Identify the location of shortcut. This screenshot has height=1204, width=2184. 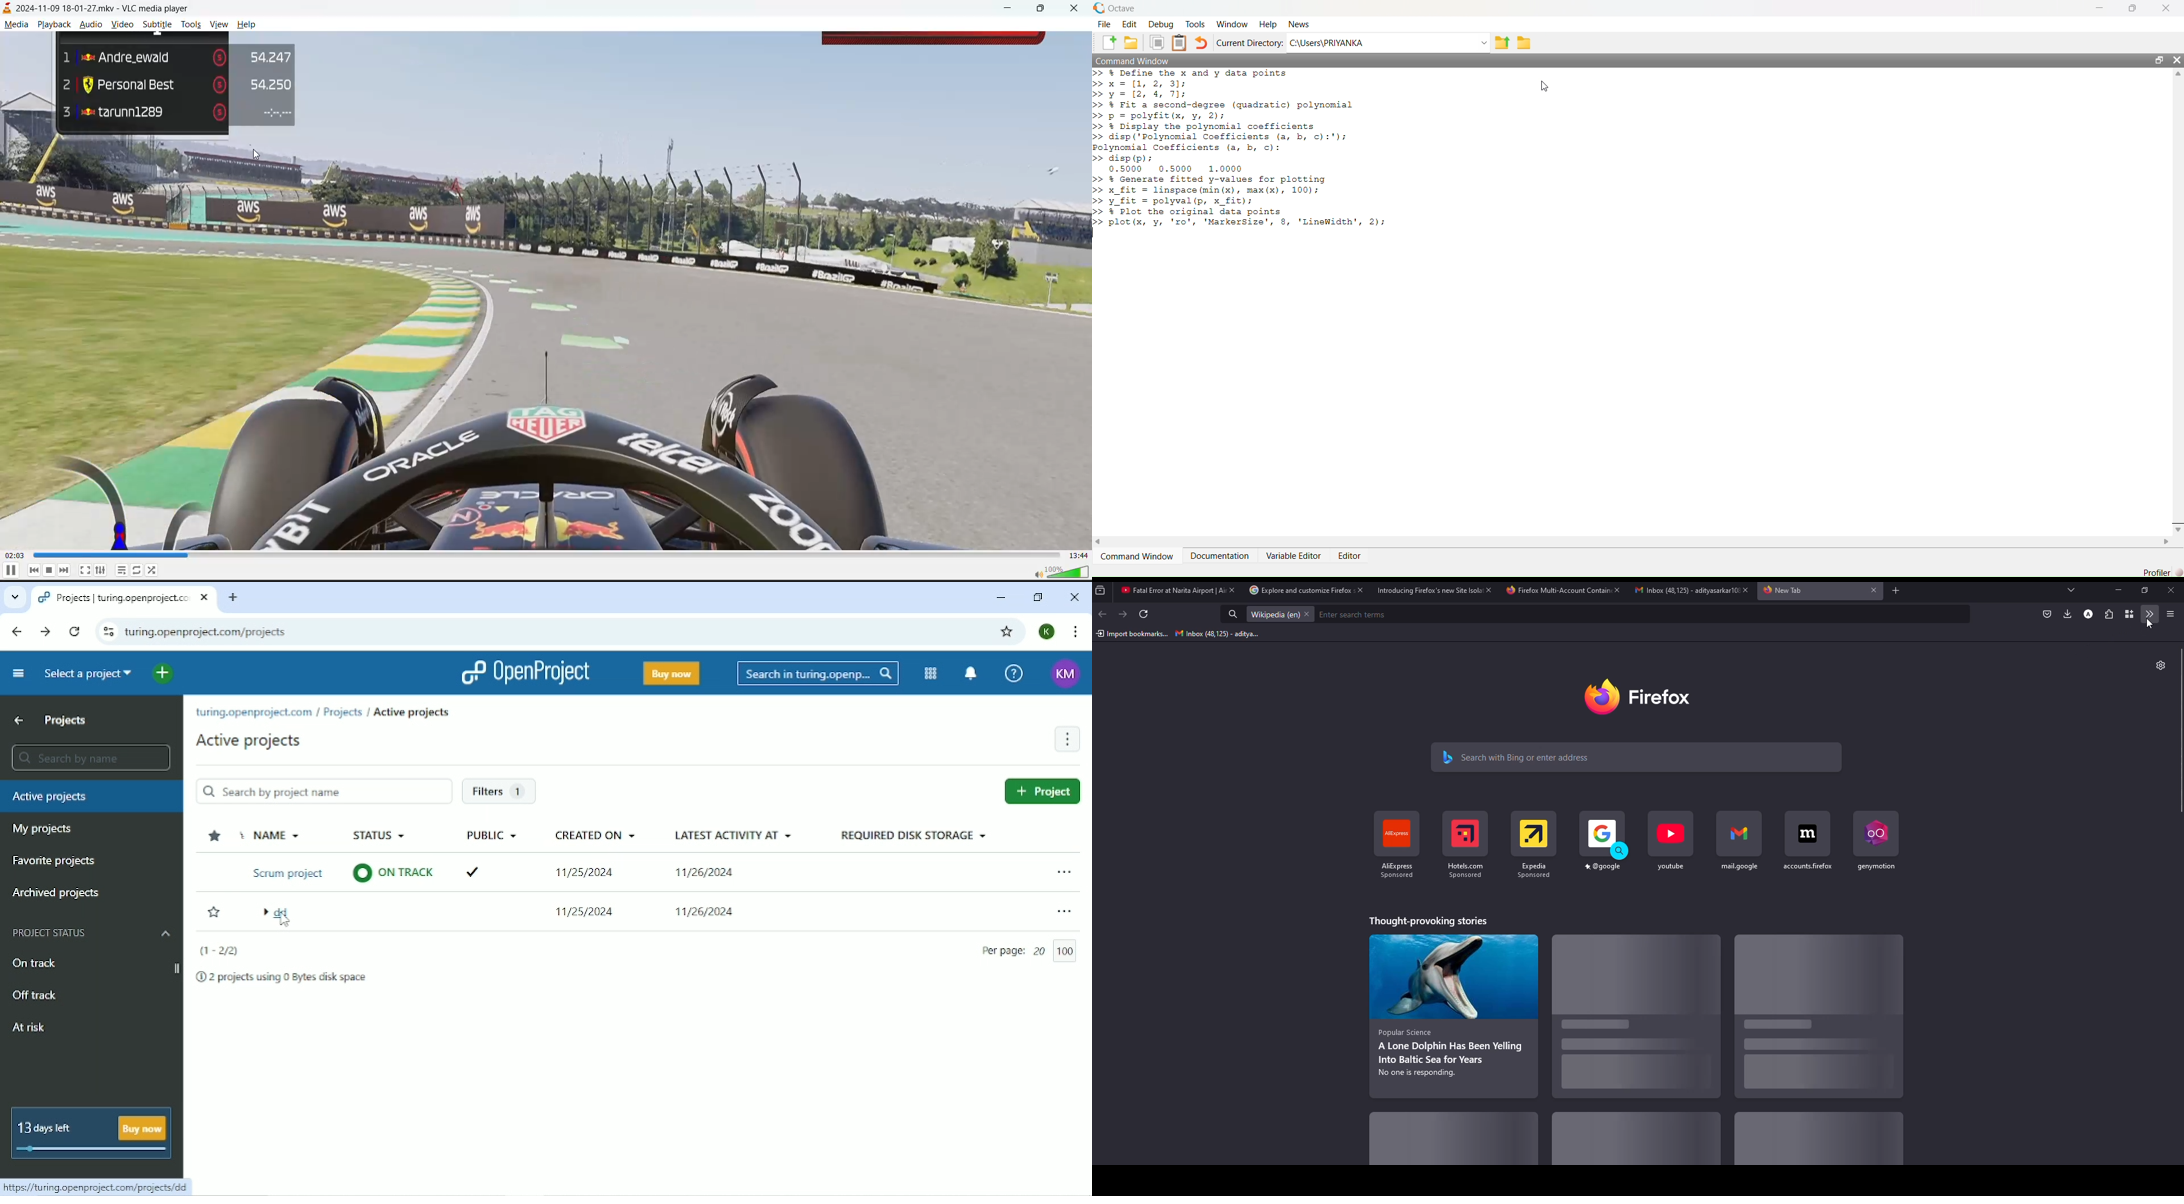
(1534, 844).